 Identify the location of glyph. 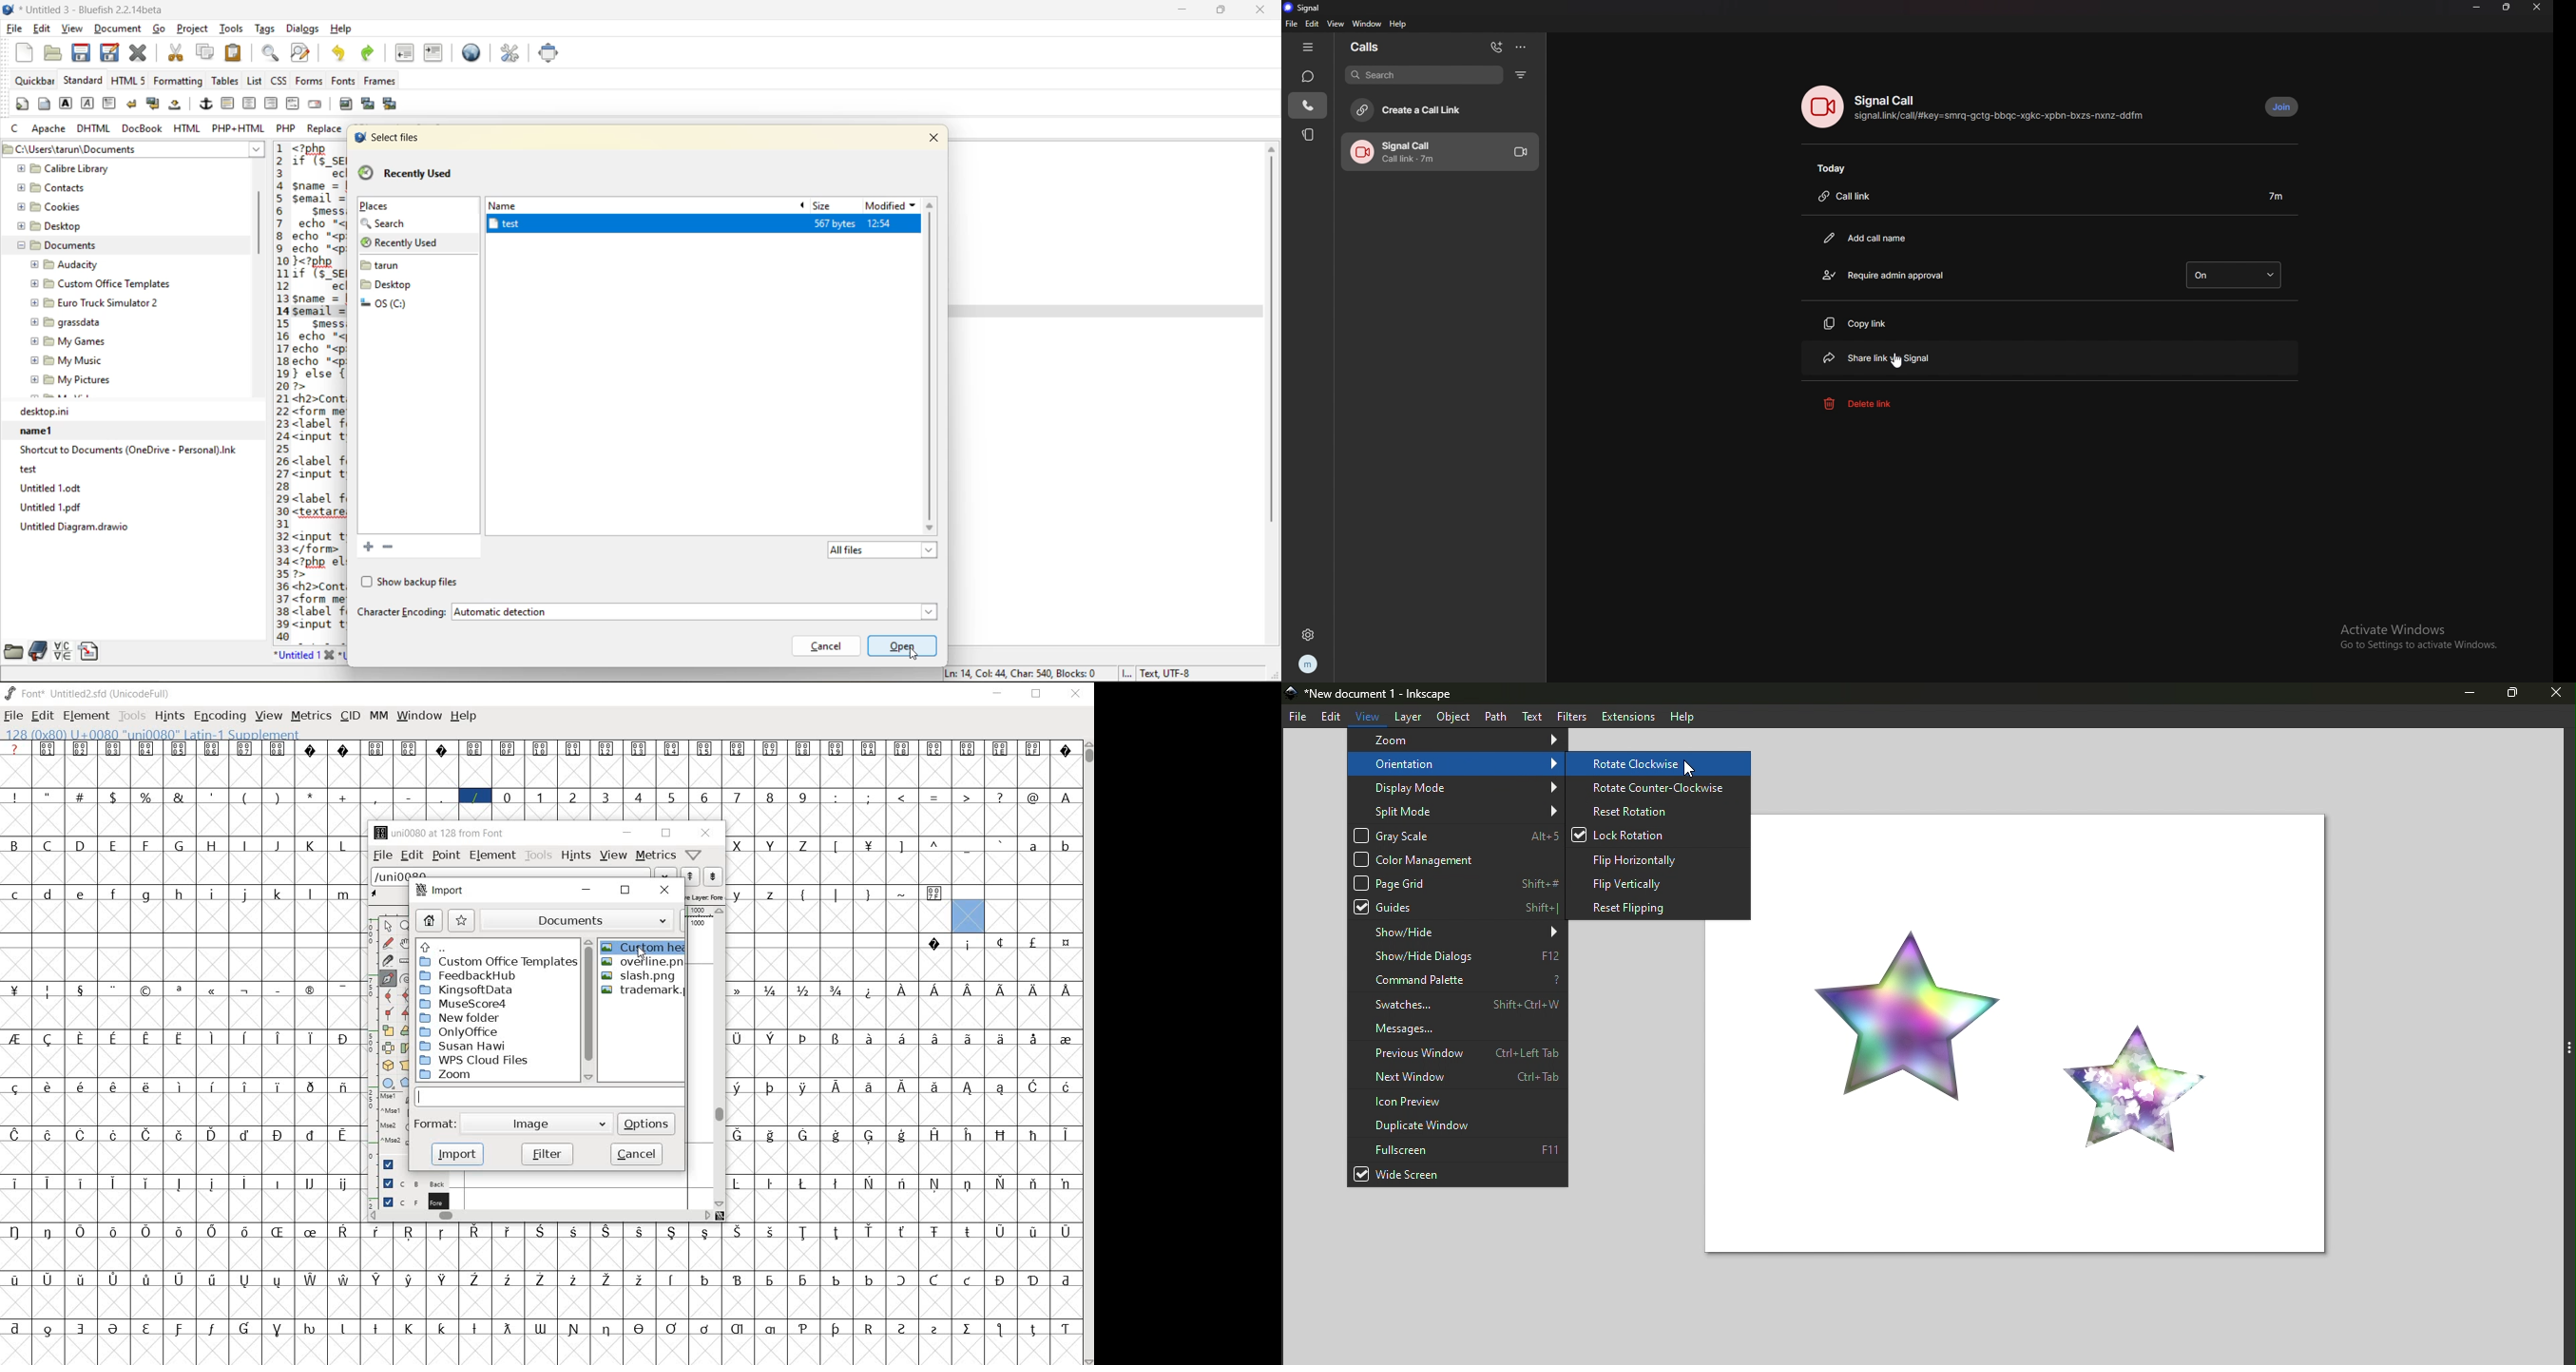
(836, 990).